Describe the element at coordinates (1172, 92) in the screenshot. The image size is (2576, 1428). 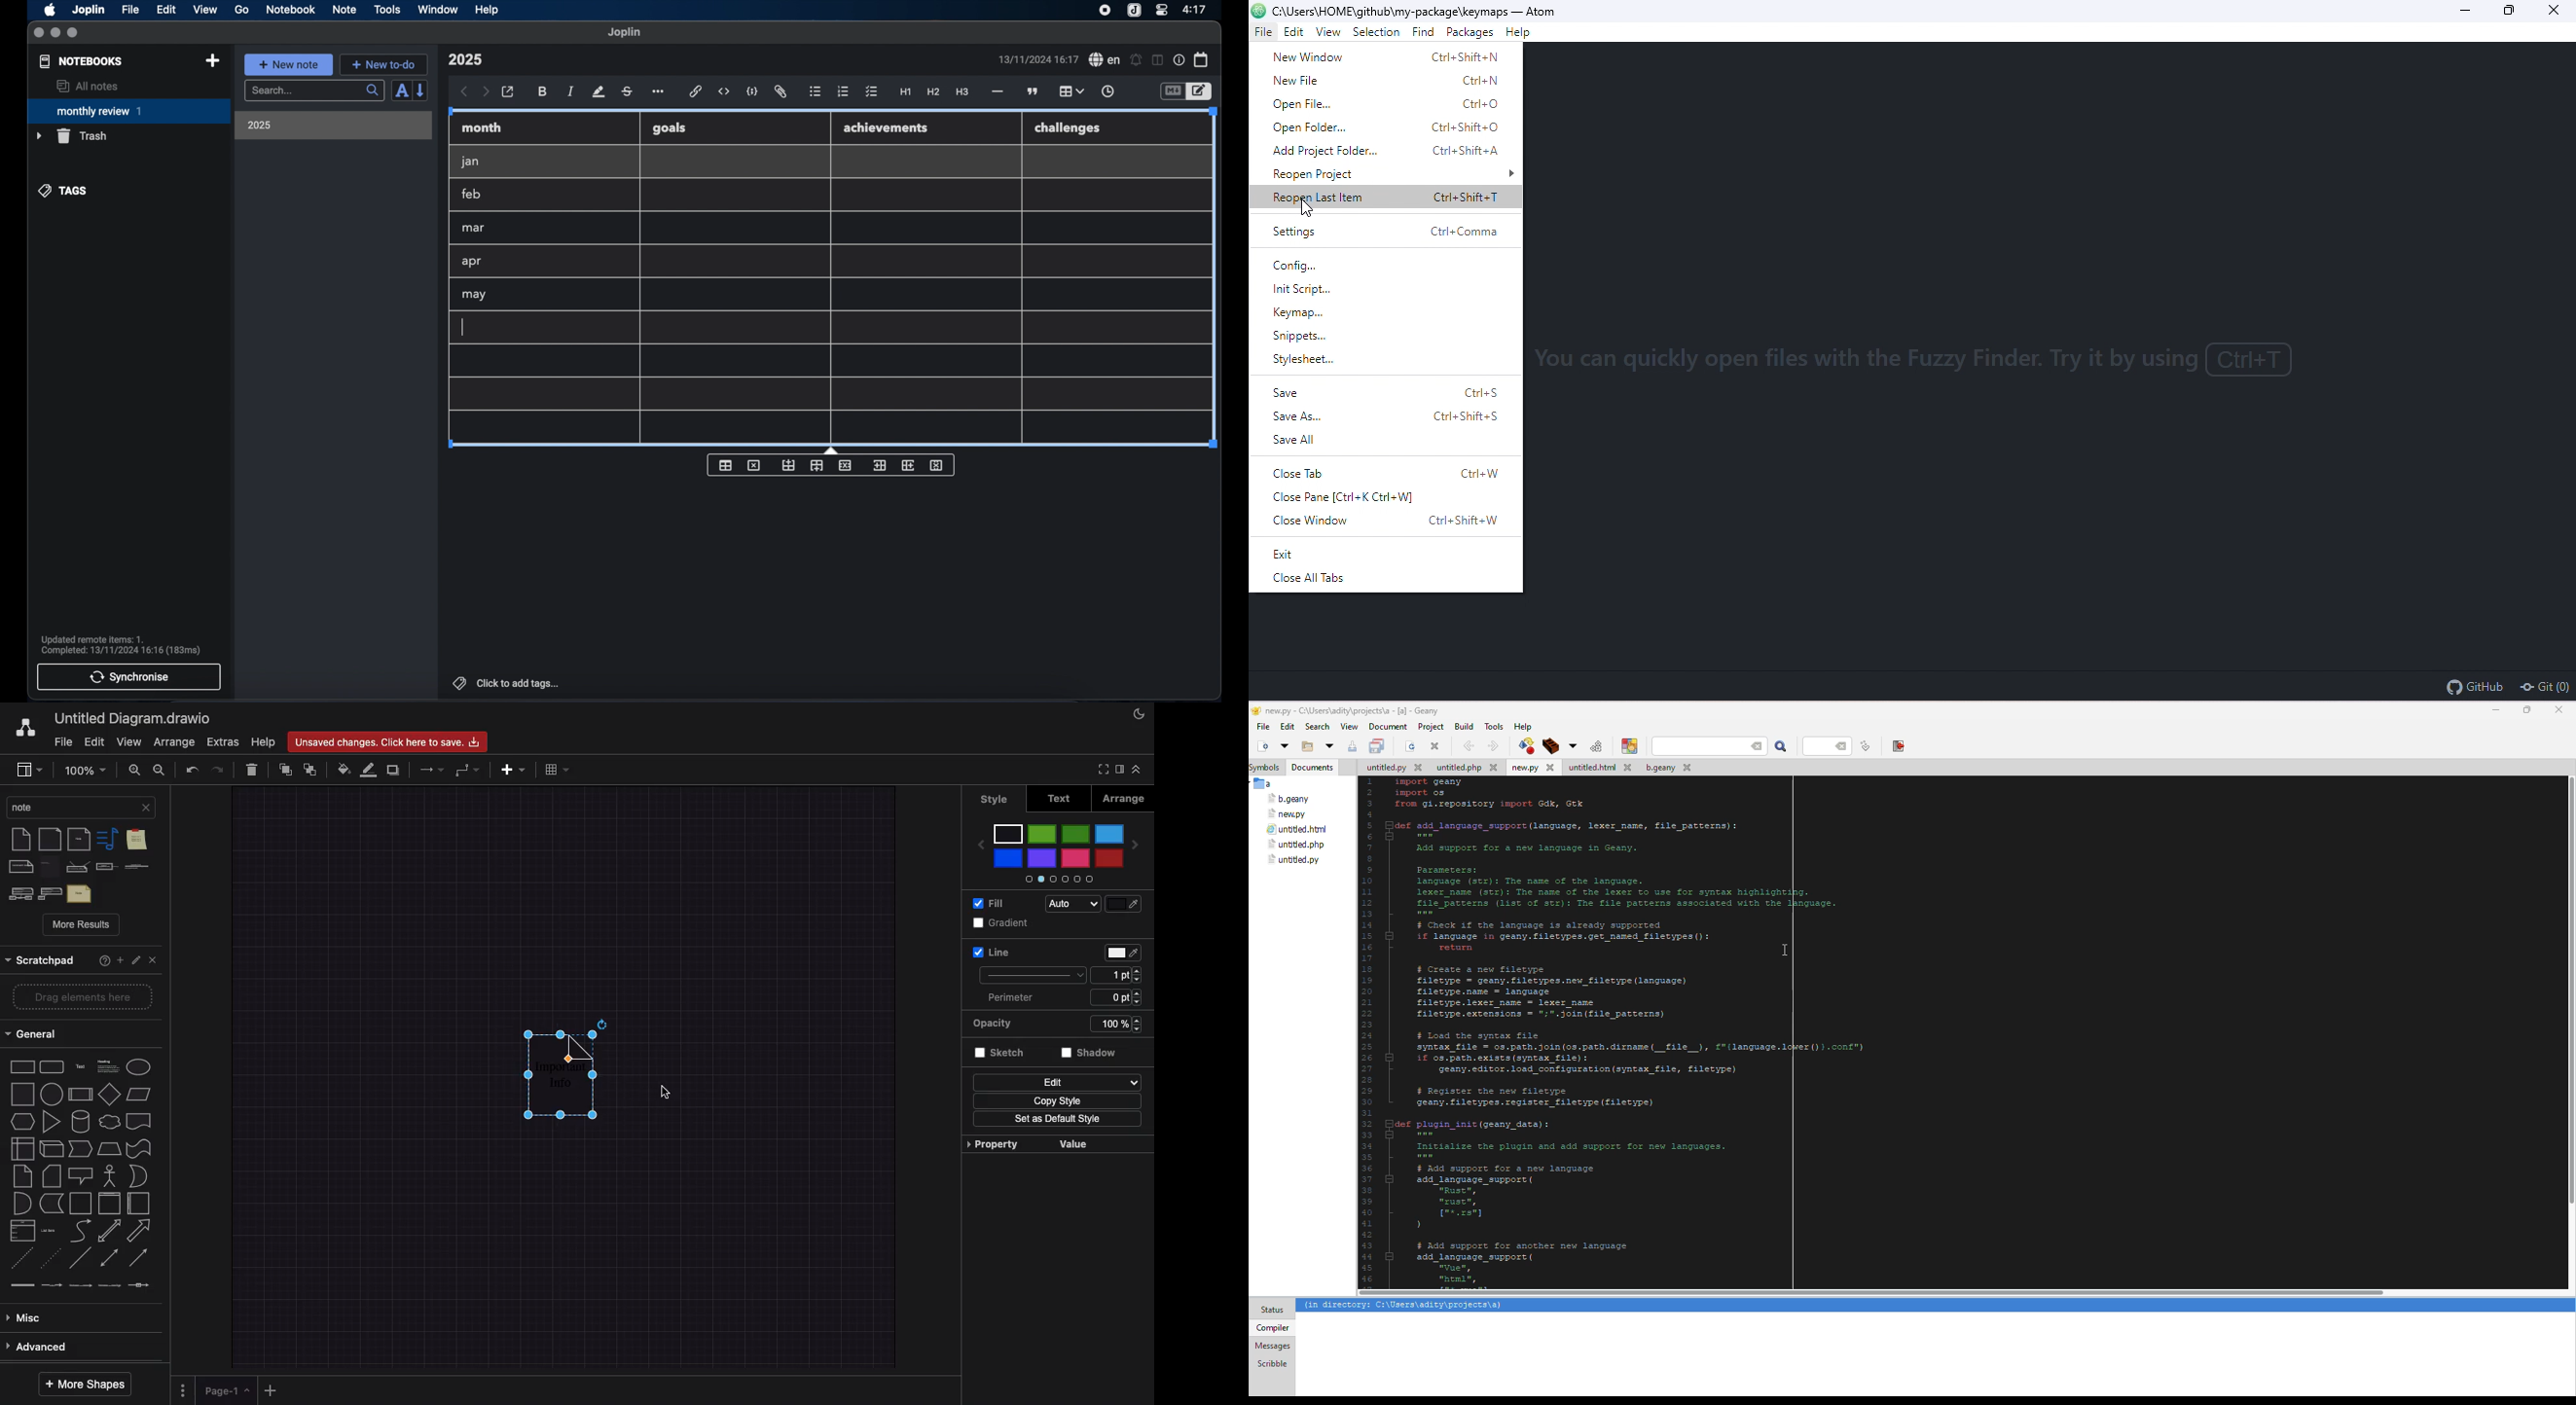
I see `toggle editor` at that location.